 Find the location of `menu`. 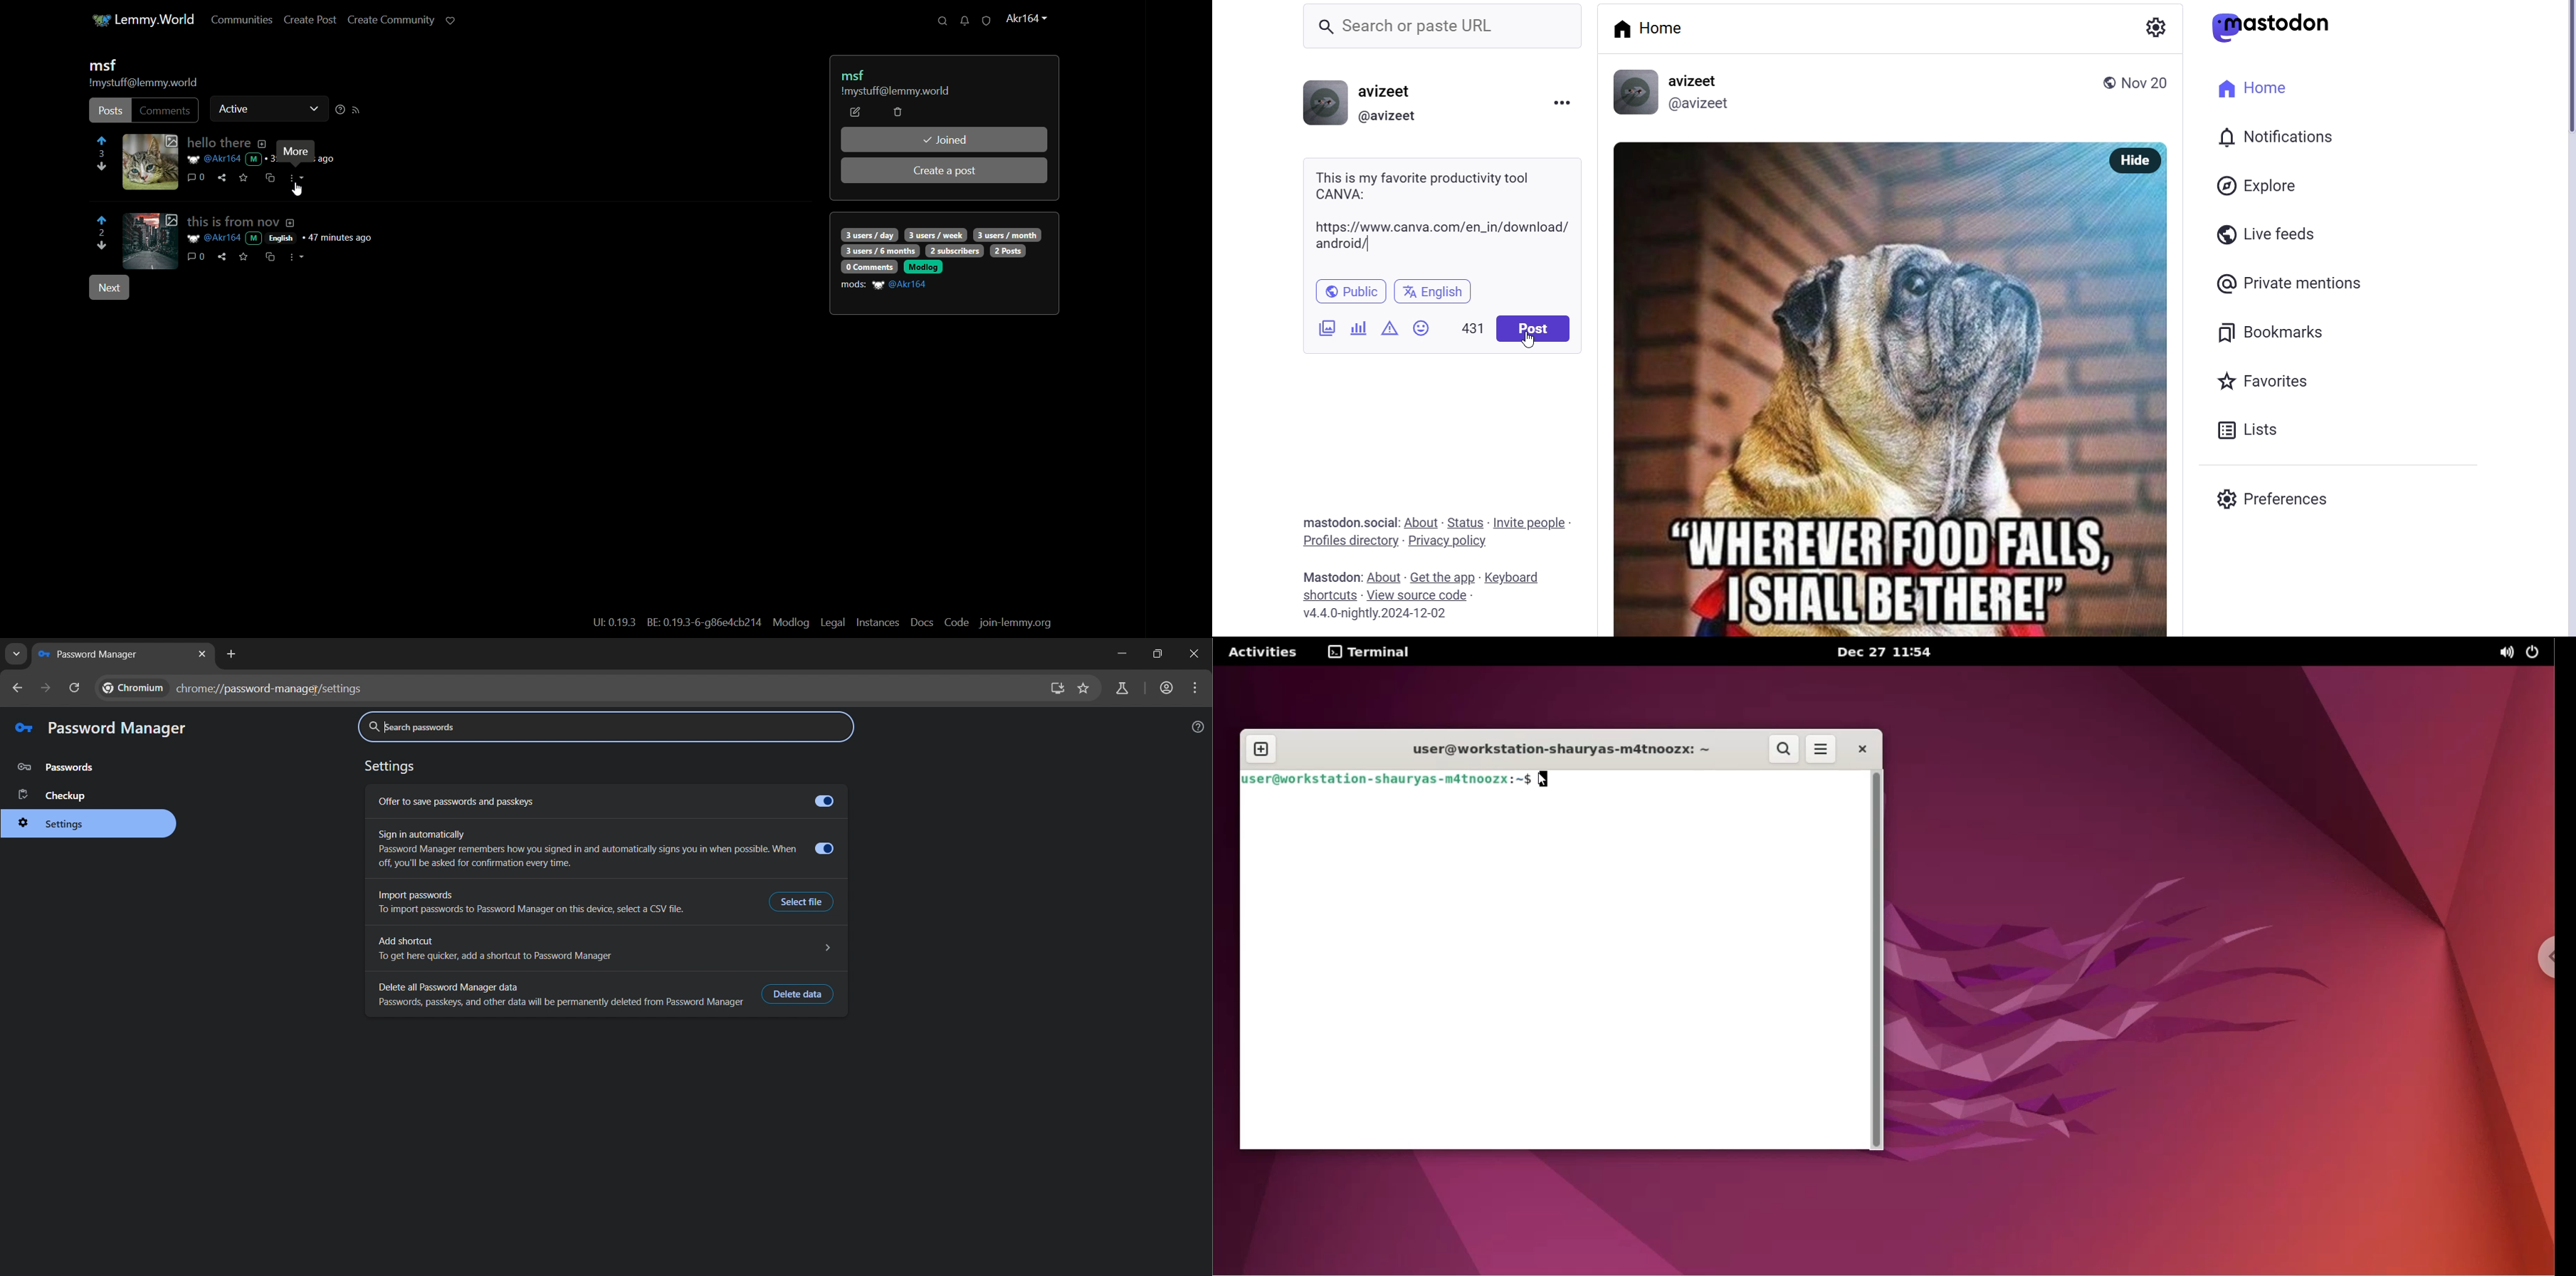

menu is located at coordinates (1562, 104).